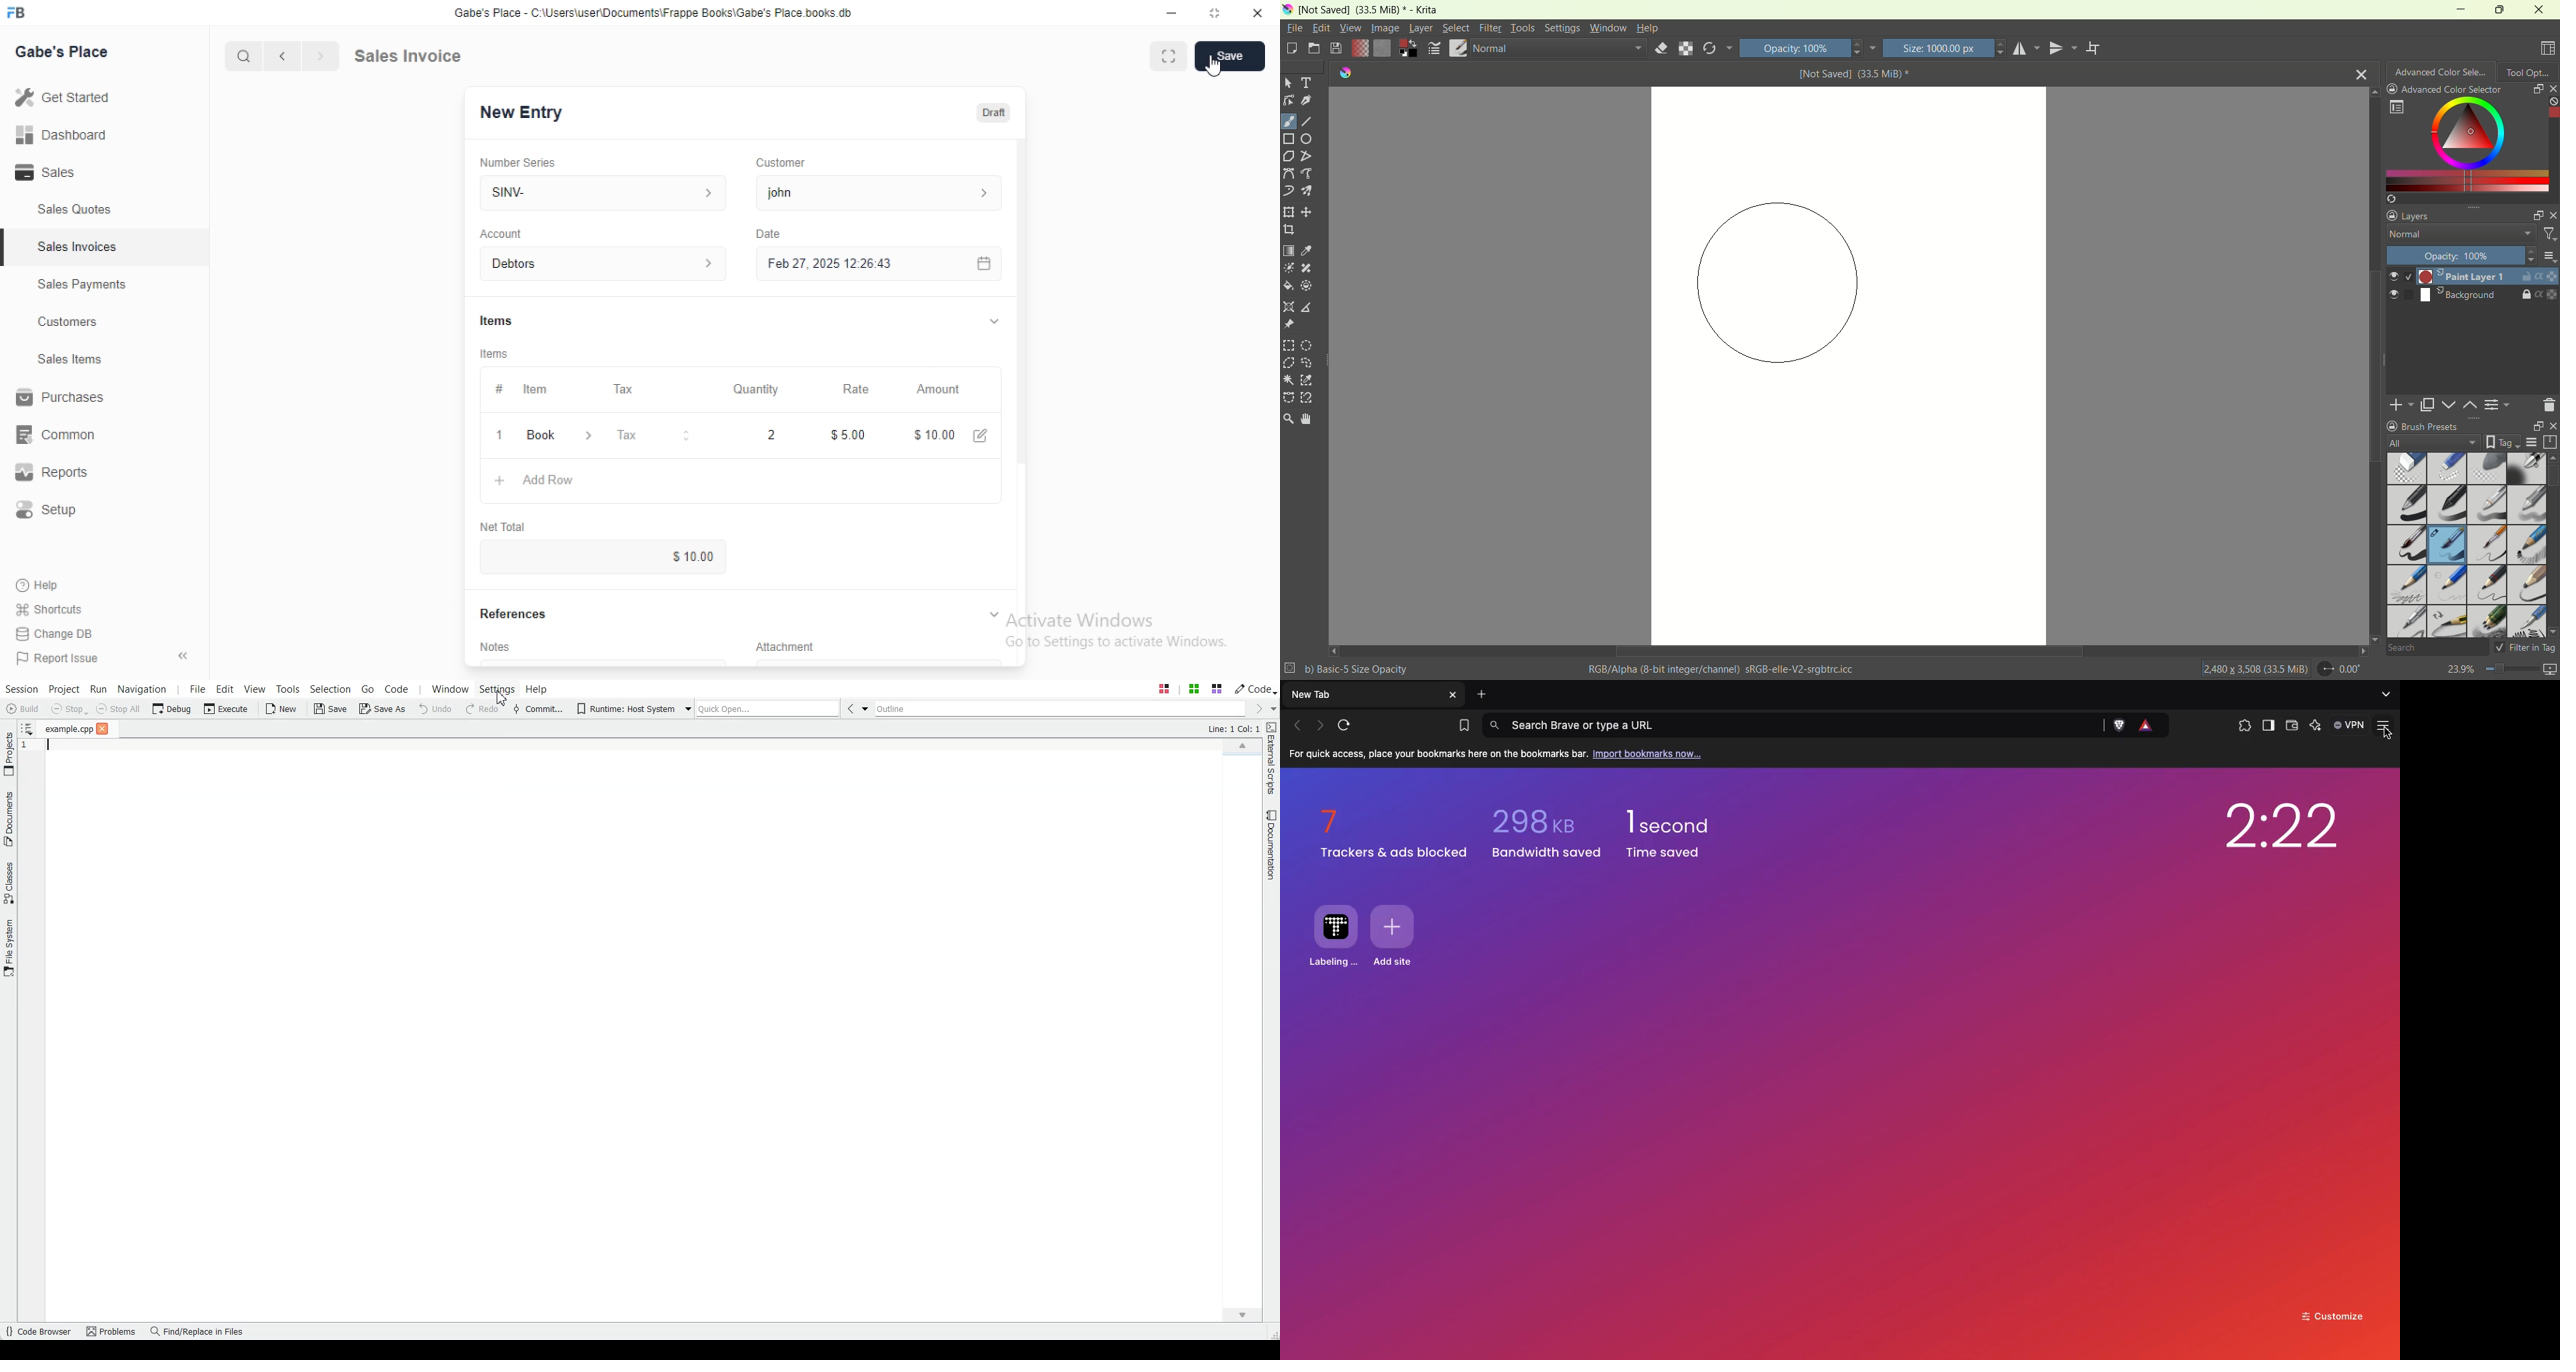 The image size is (2576, 1372). Describe the element at coordinates (1059, 709) in the screenshot. I see `Outline` at that location.